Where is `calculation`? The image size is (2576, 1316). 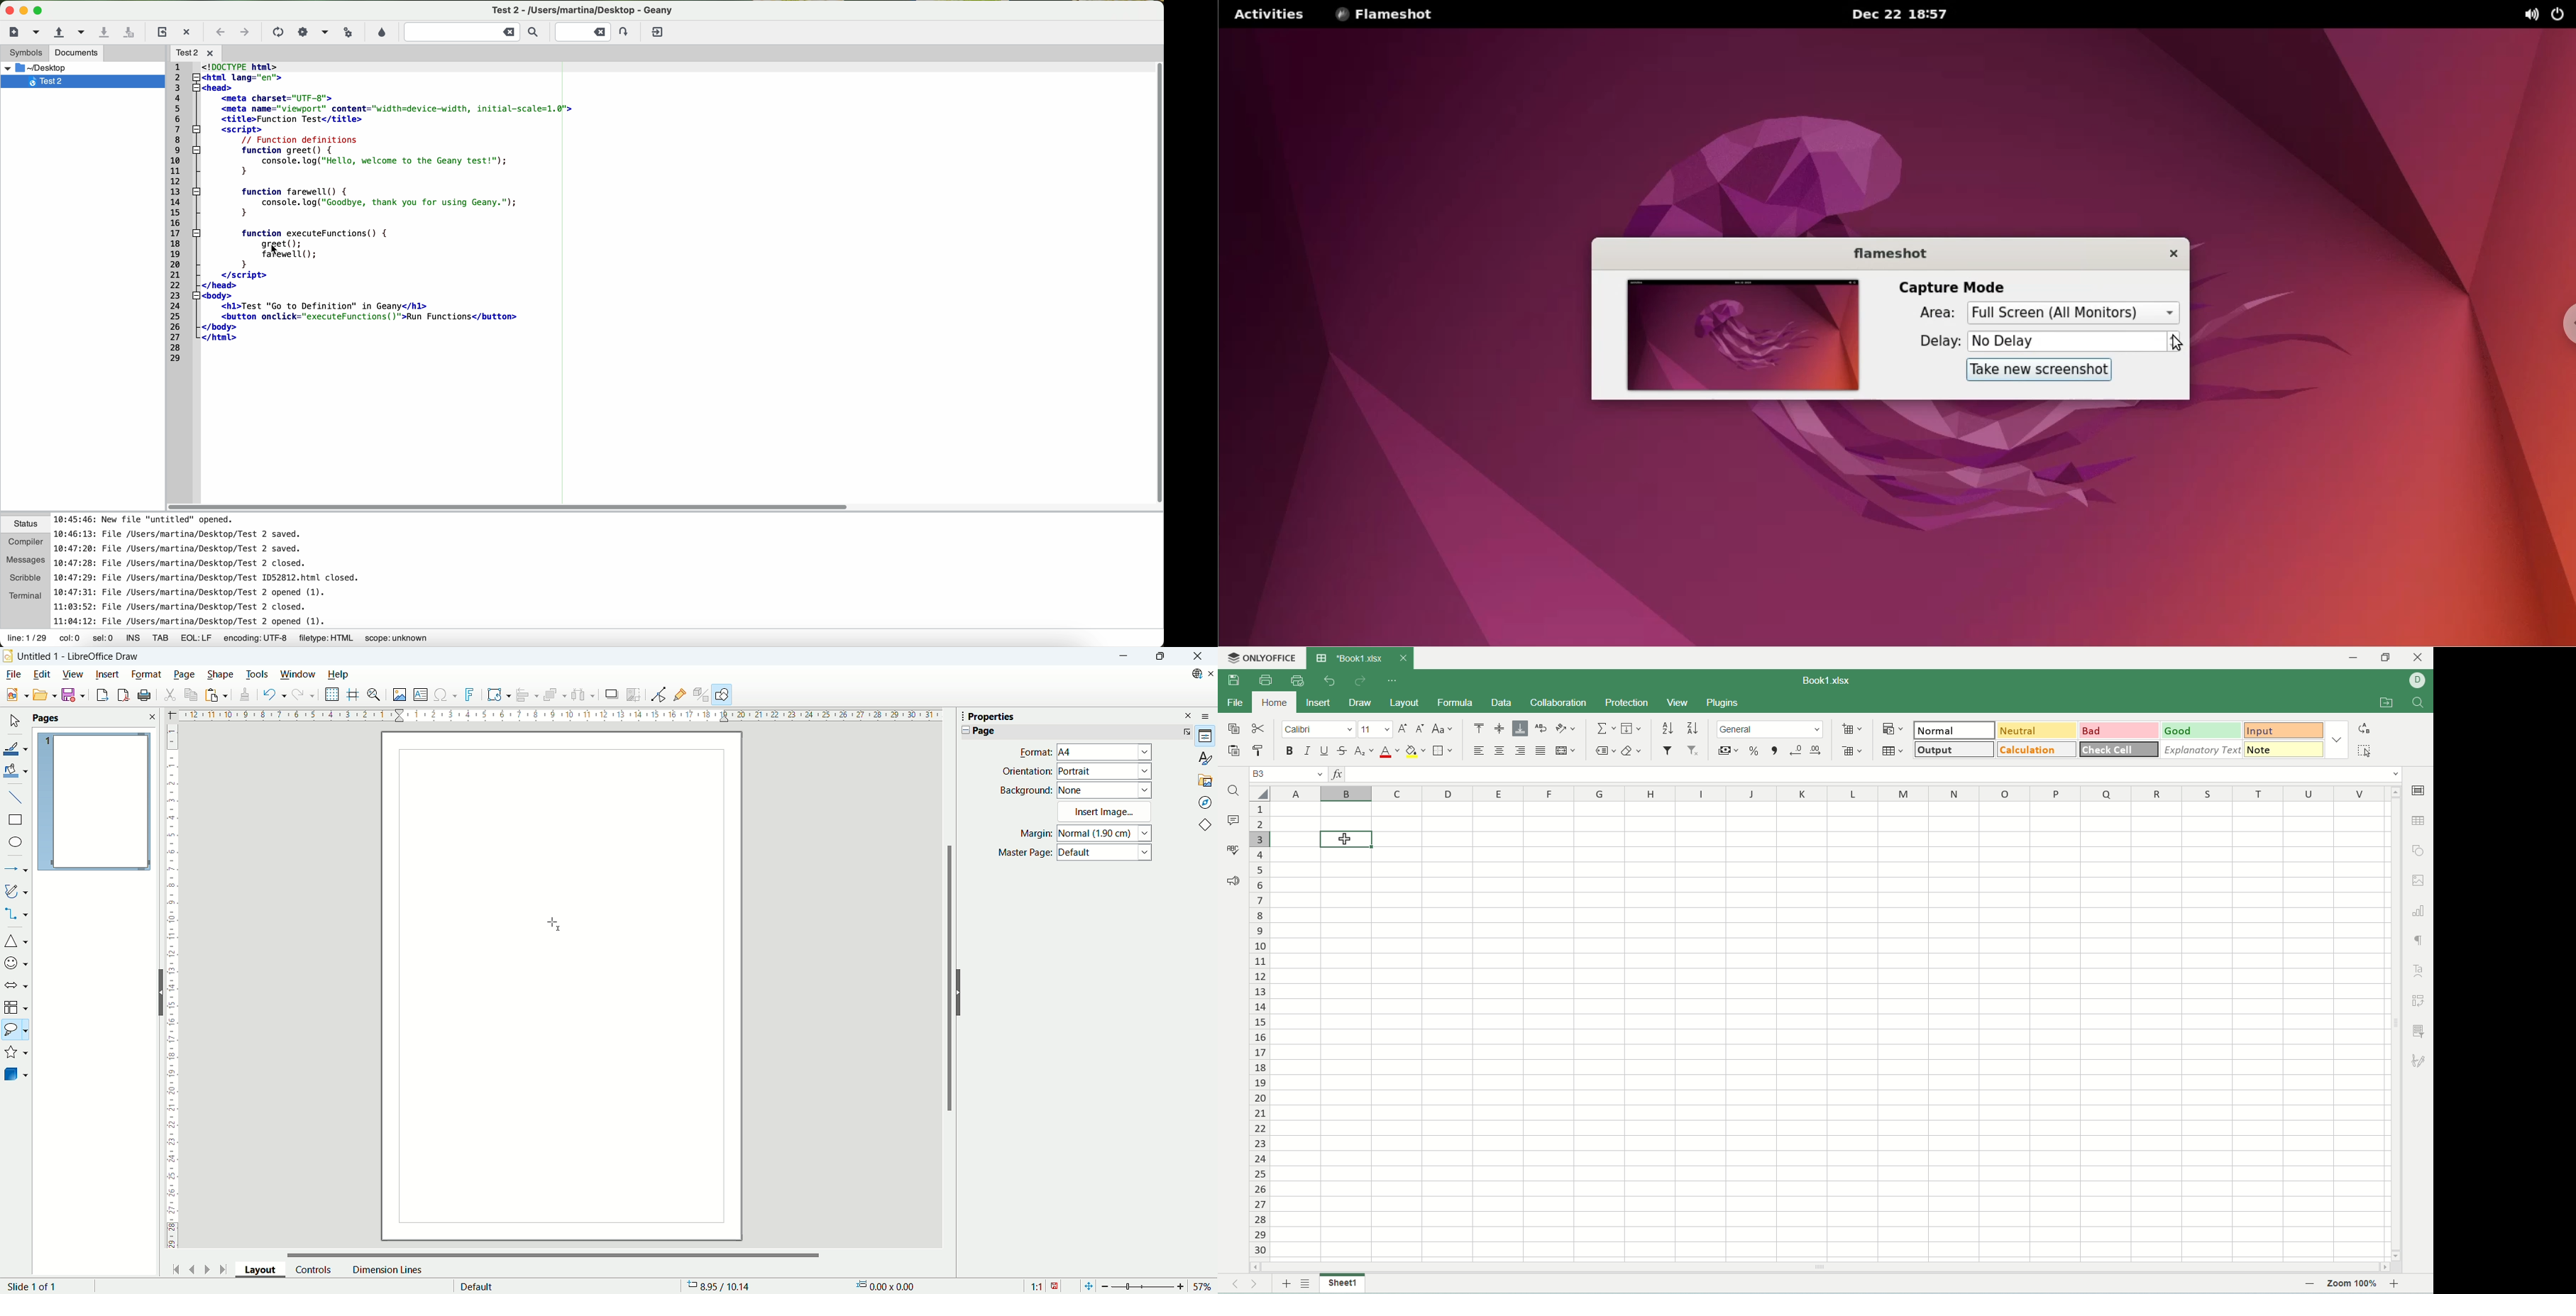 calculation is located at coordinates (2038, 750).